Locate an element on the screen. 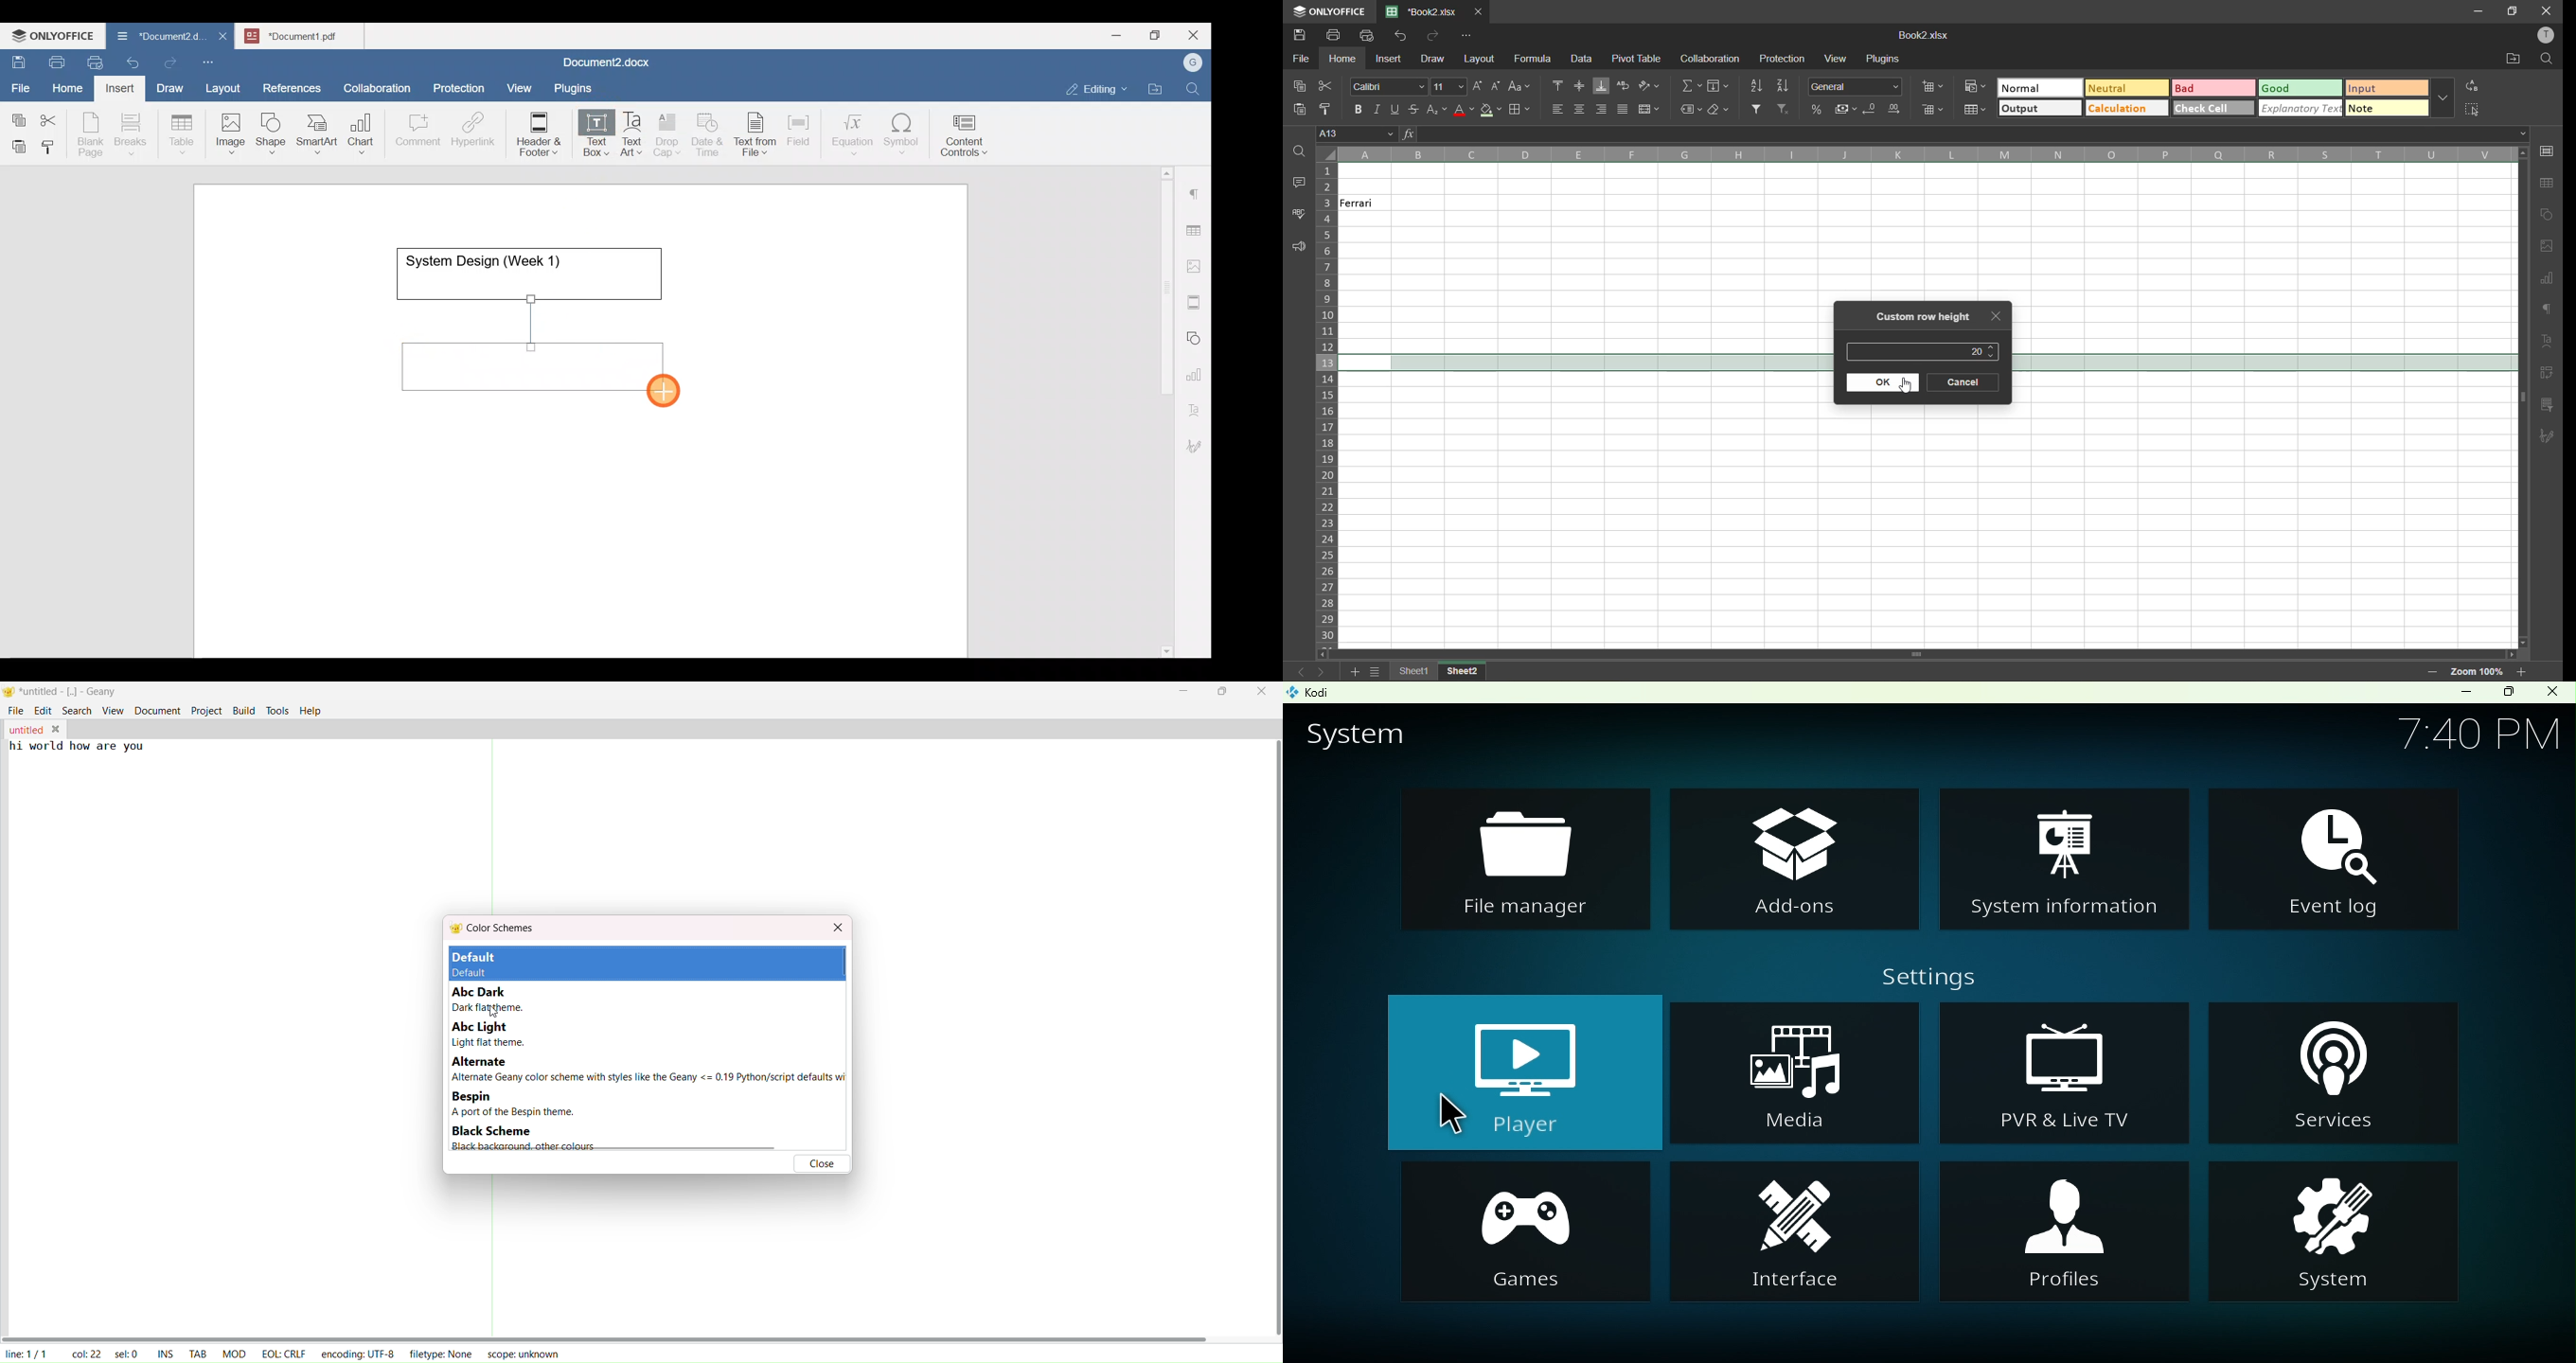 The width and height of the screenshot is (2576, 1372). Editing mode is located at coordinates (1097, 86).